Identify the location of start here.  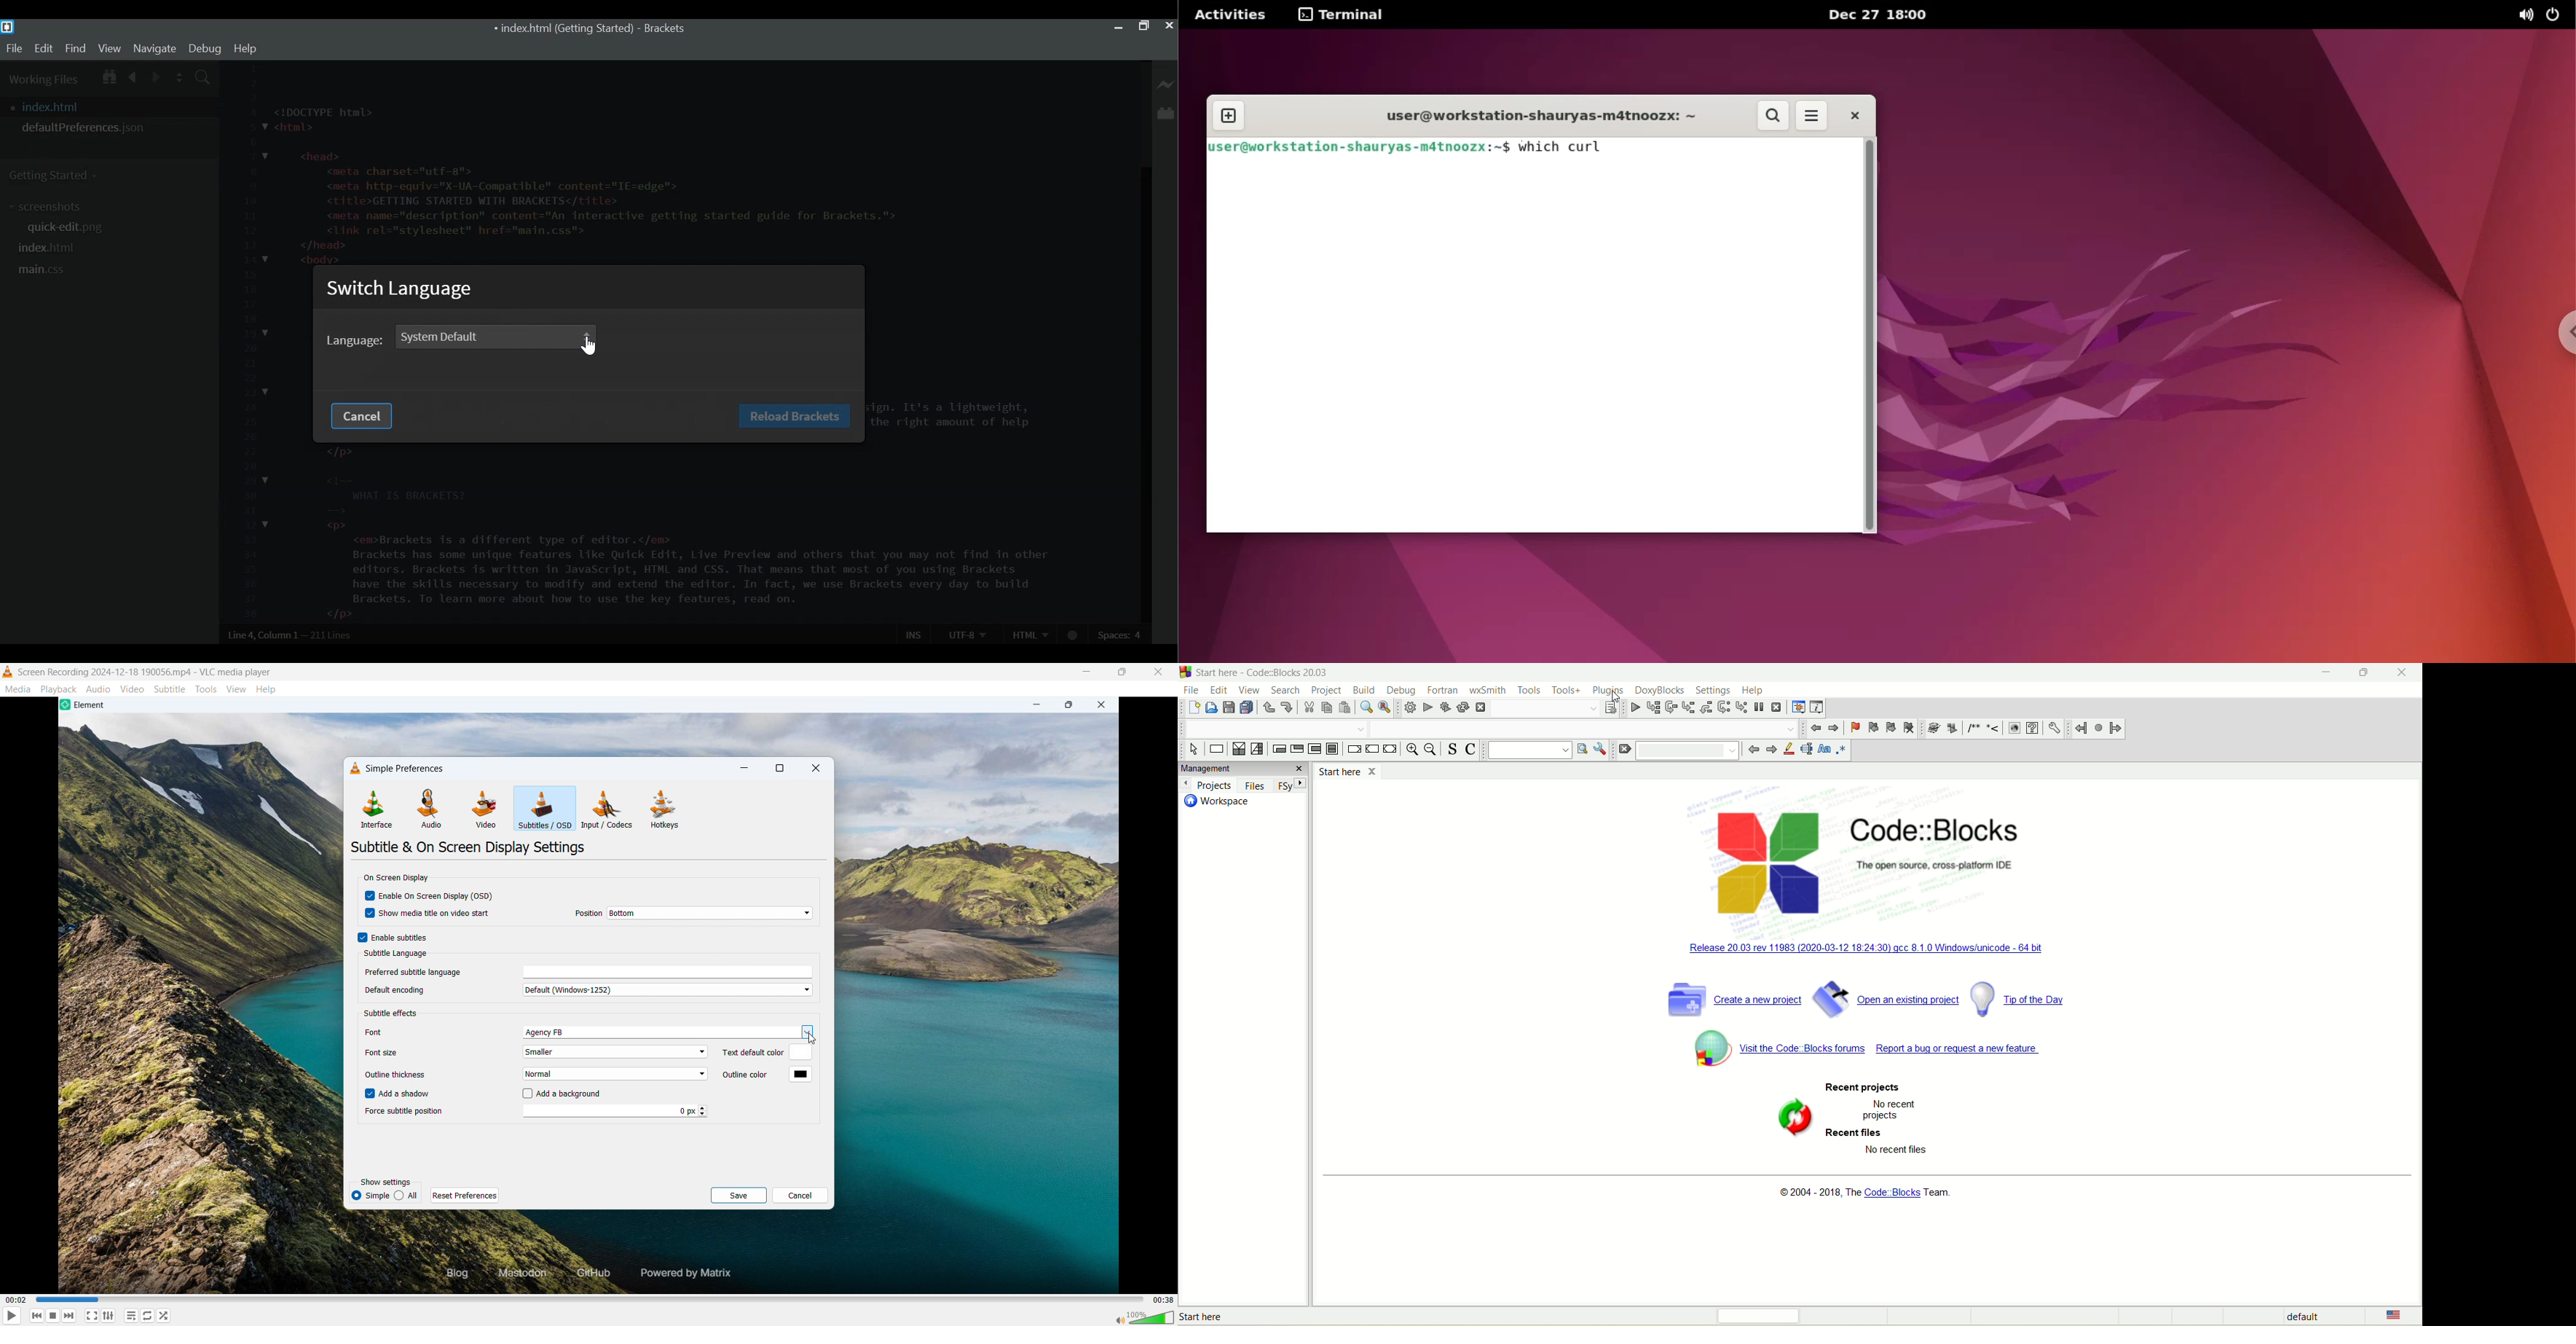
(1347, 771).